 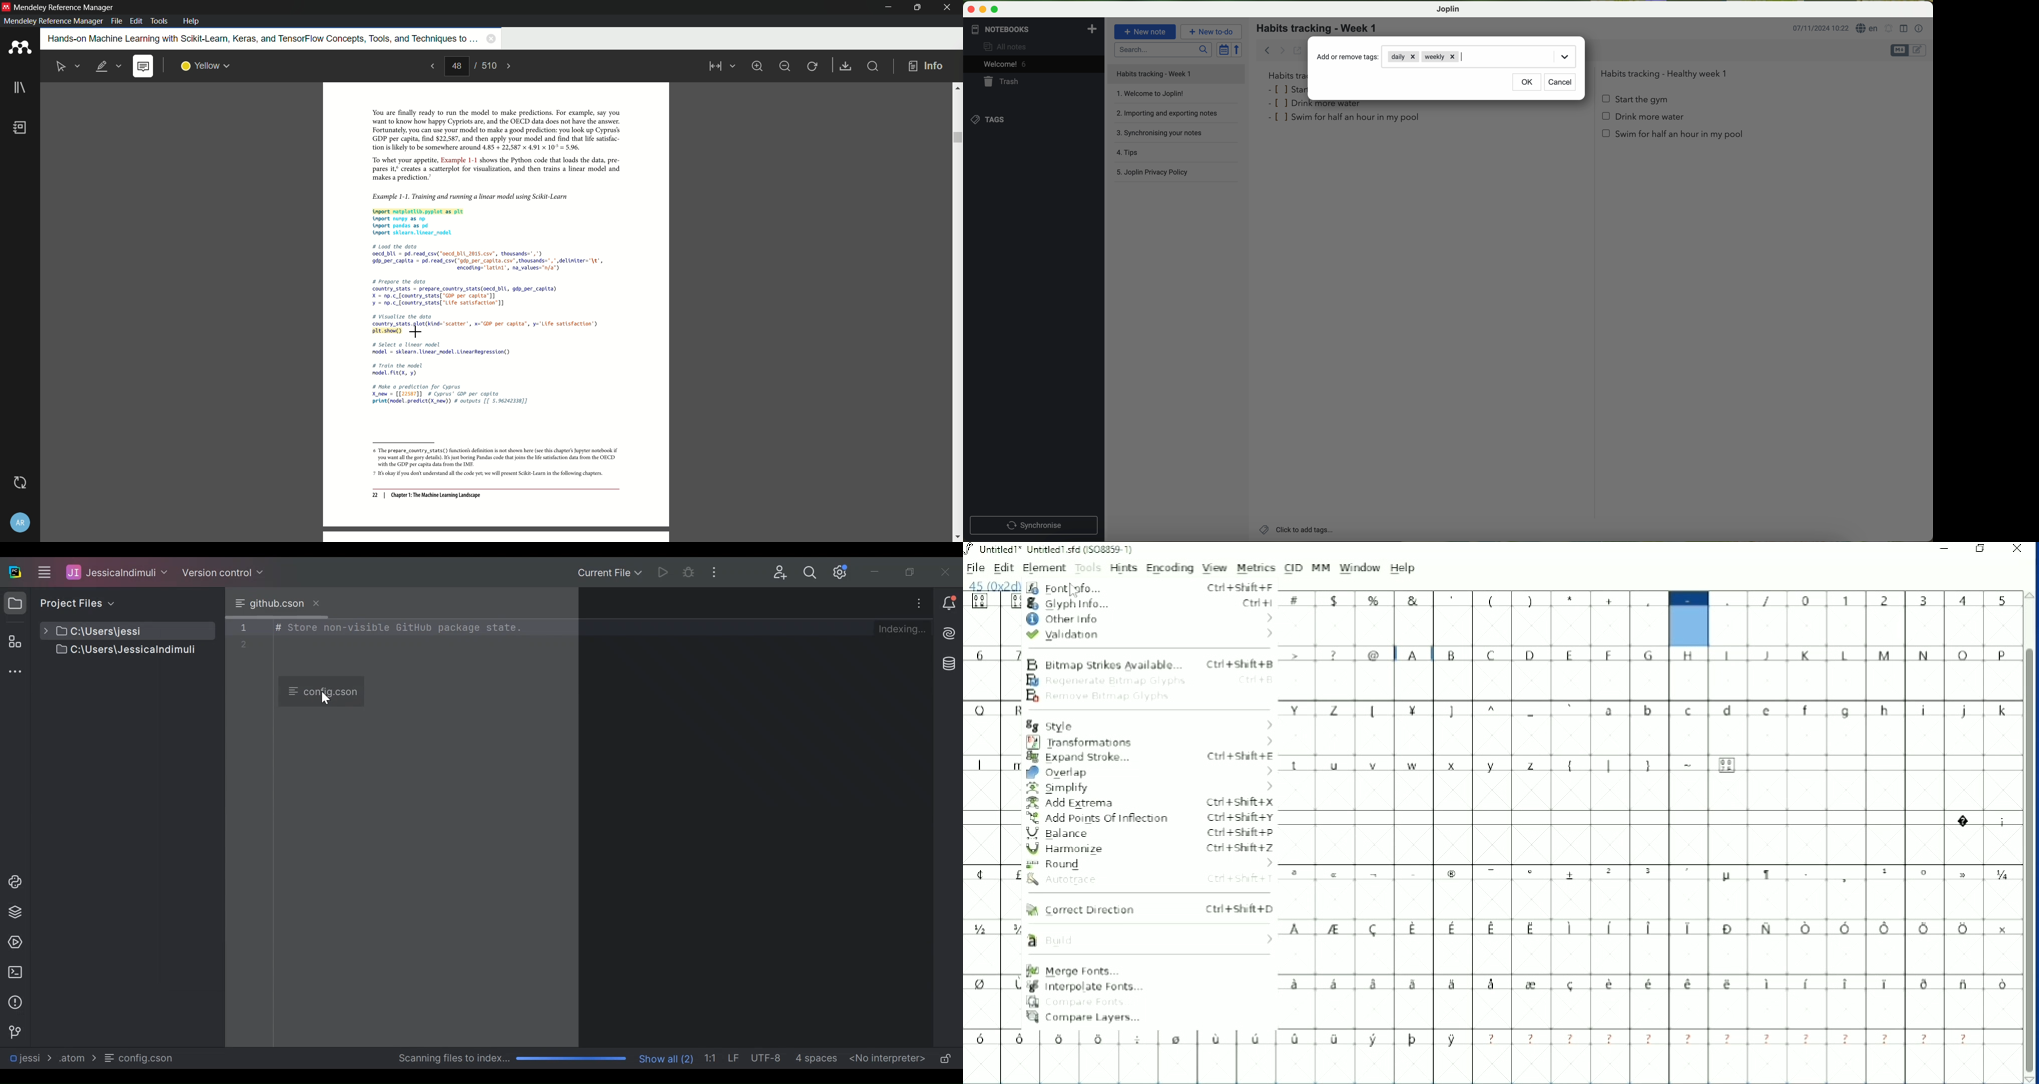 What do you see at coordinates (13, 641) in the screenshot?
I see `Structure` at bounding box center [13, 641].